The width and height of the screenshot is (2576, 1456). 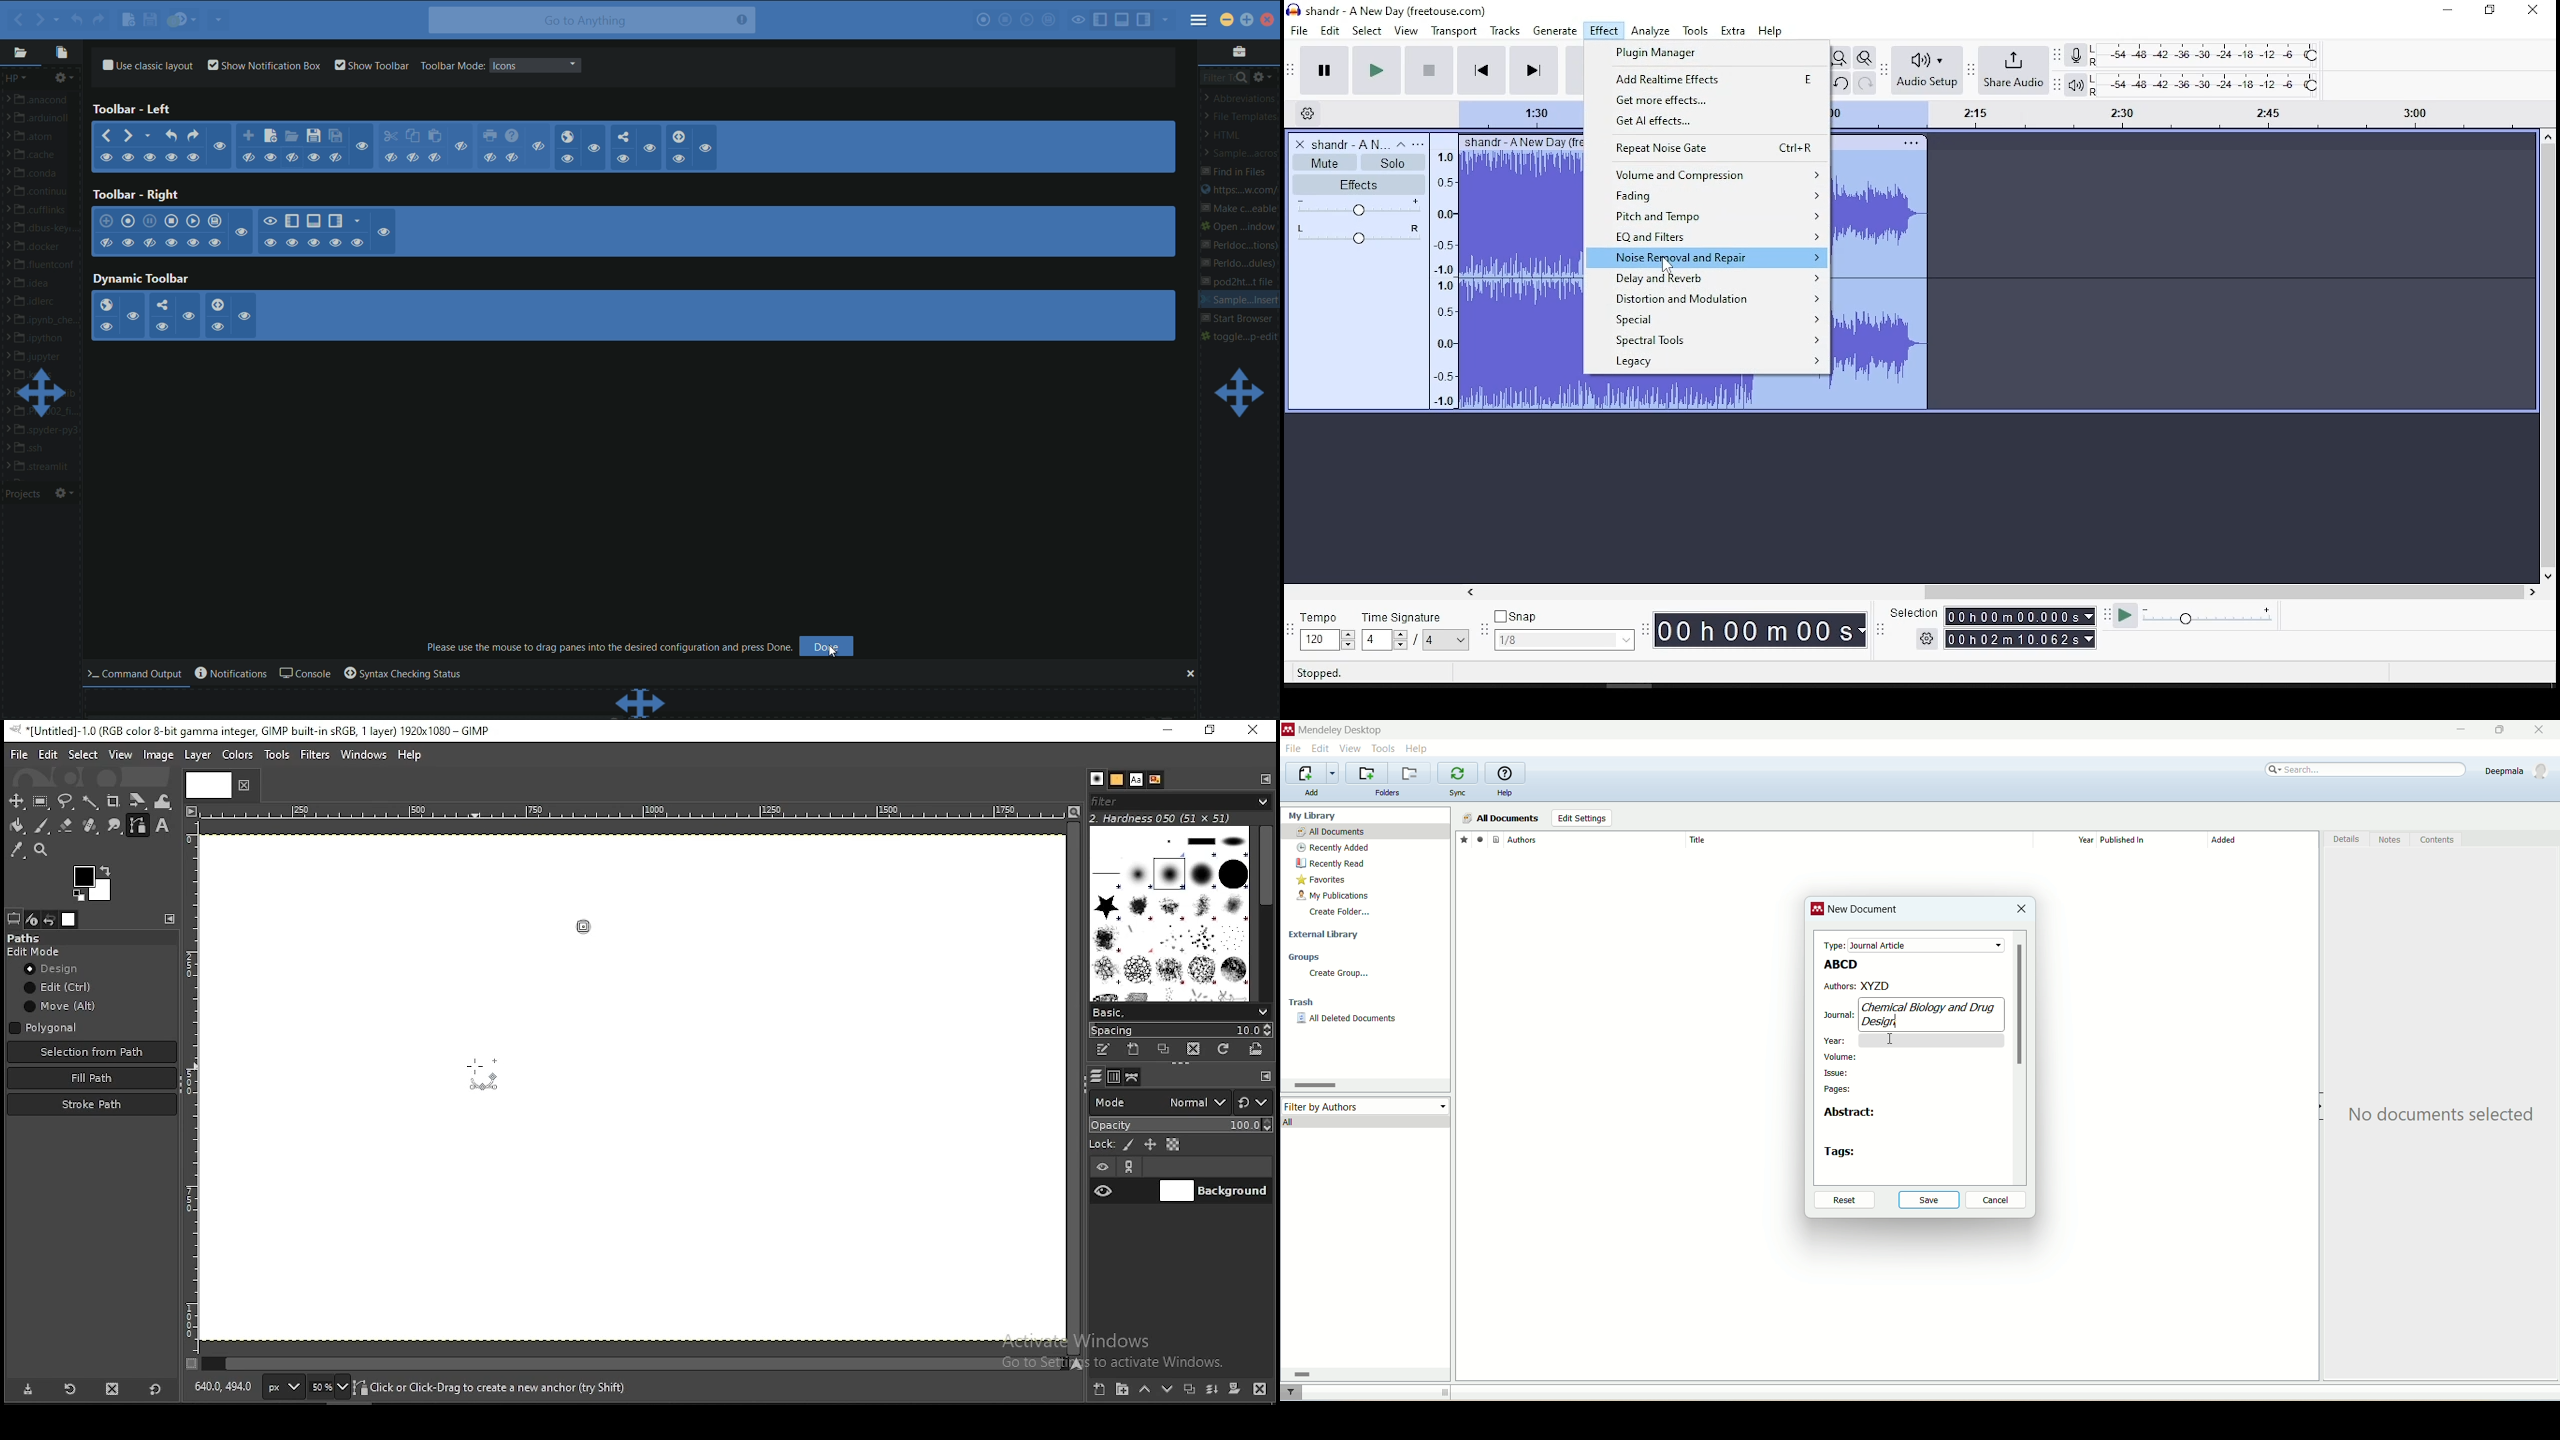 I want to click on create a new brush, so click(x=1135, y=1049).